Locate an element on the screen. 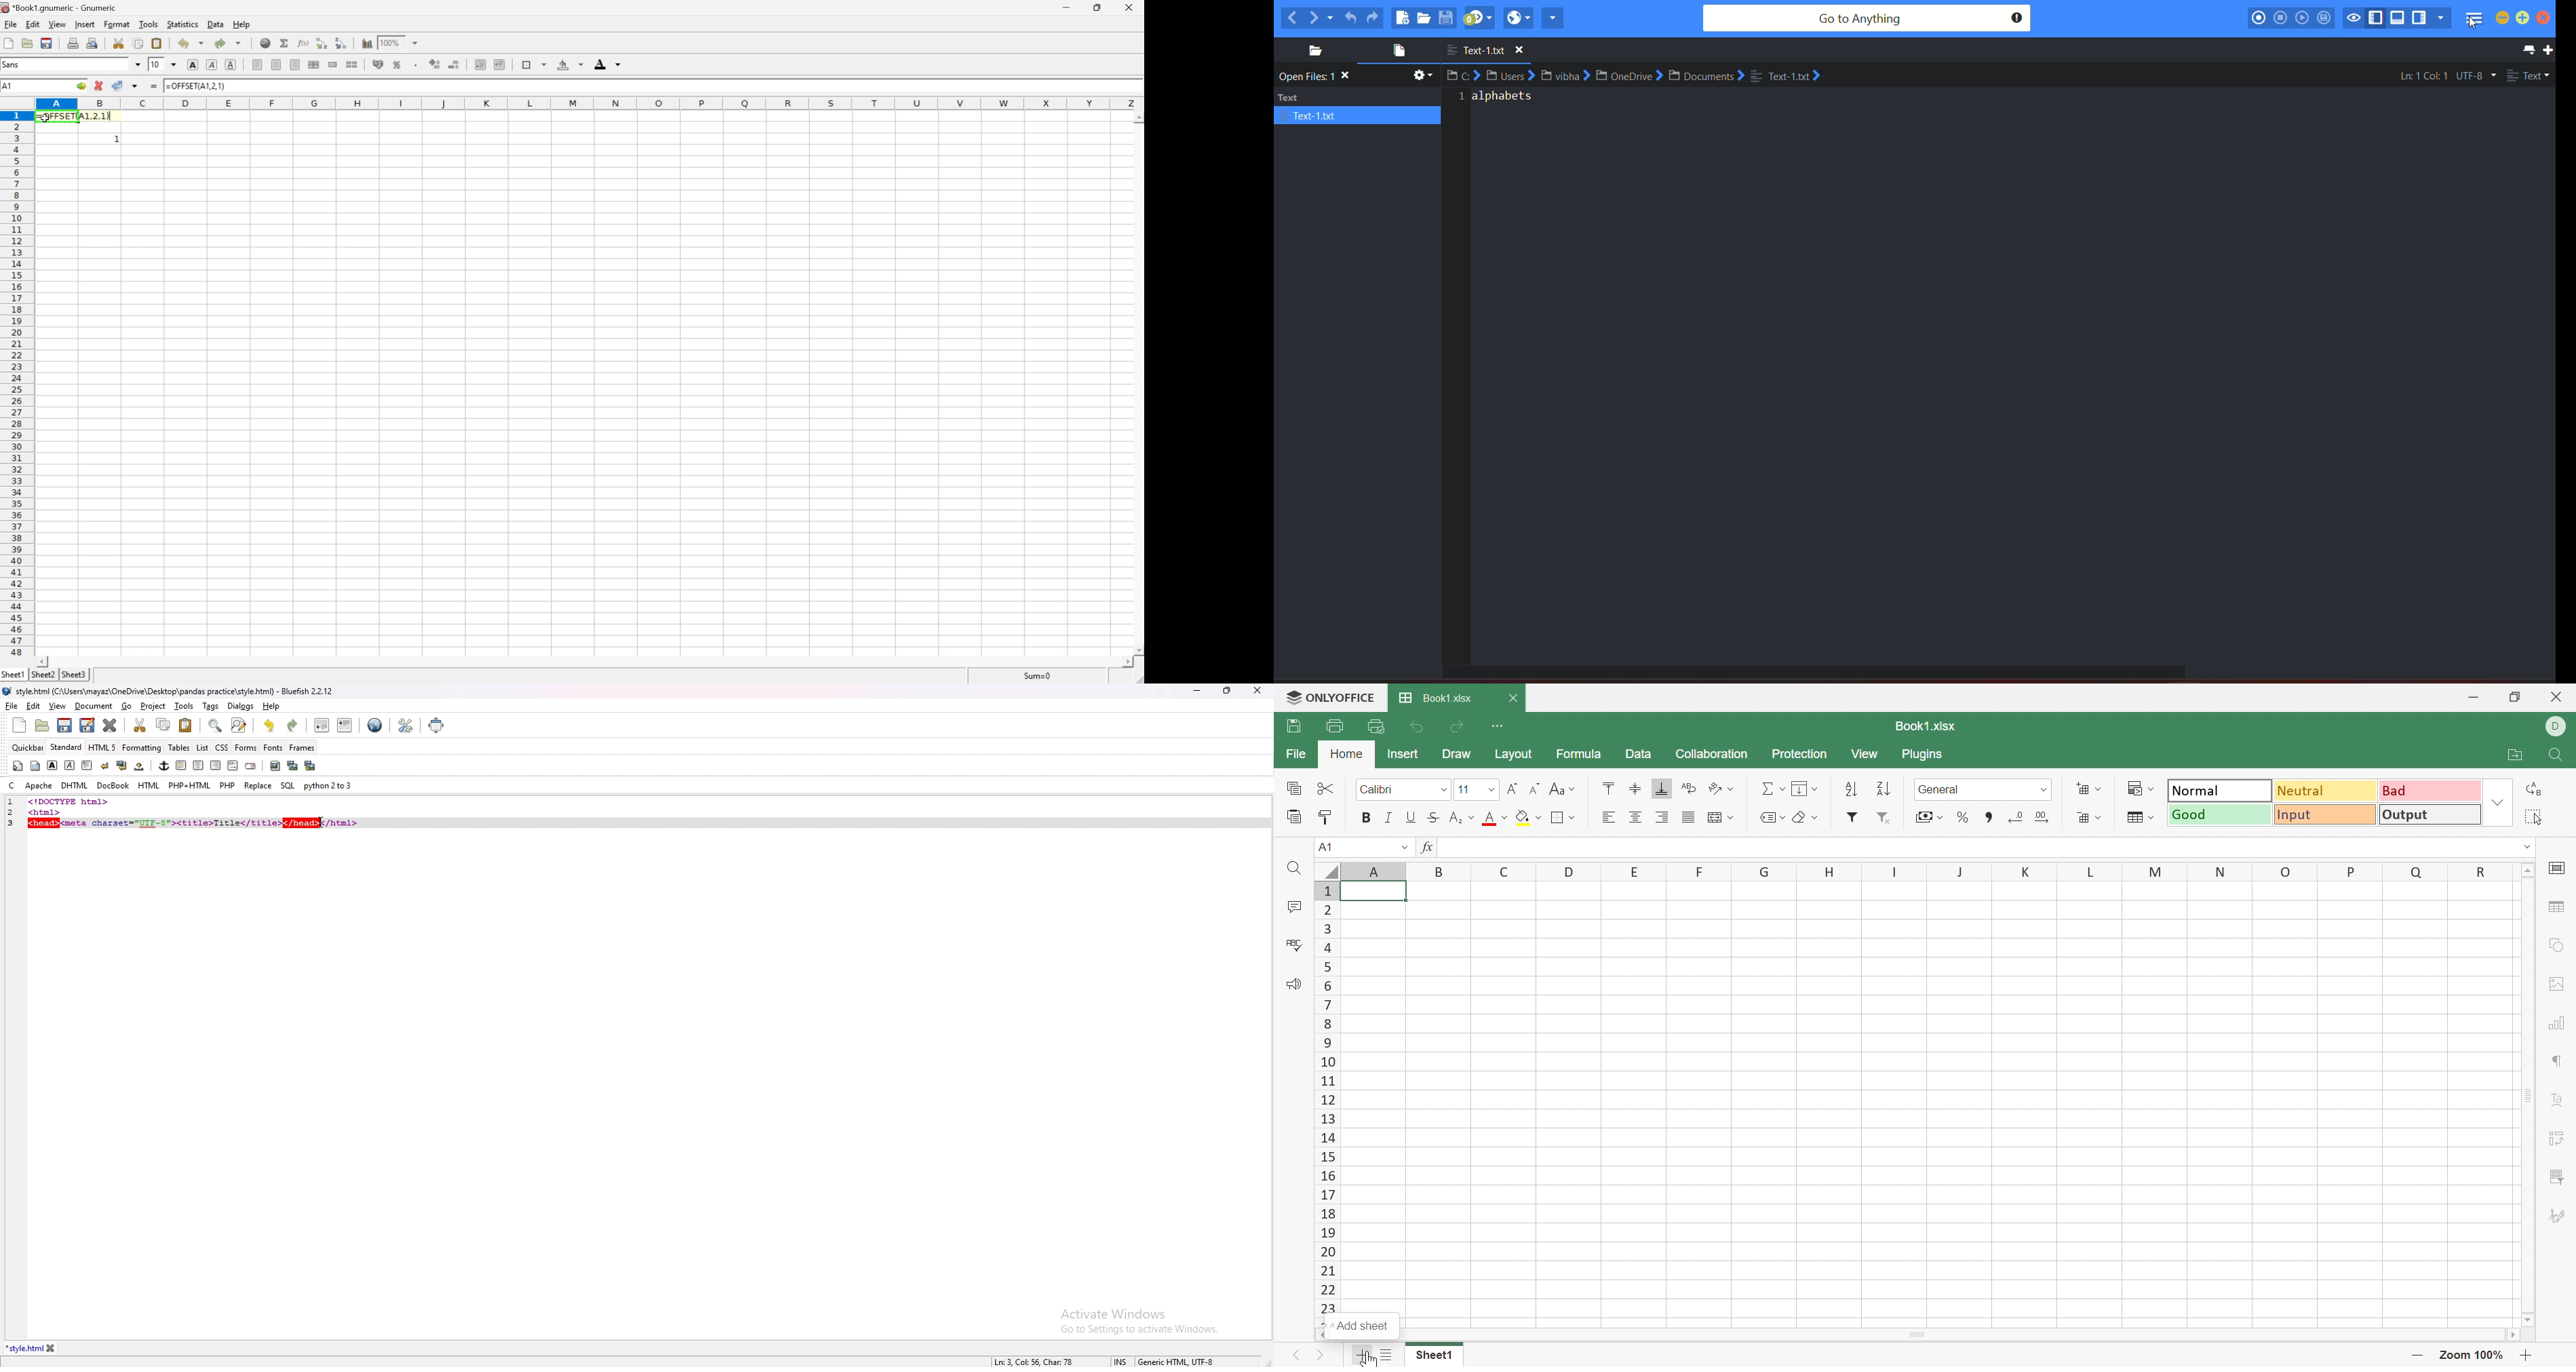  Change case is located at coordinates (1554, 788).